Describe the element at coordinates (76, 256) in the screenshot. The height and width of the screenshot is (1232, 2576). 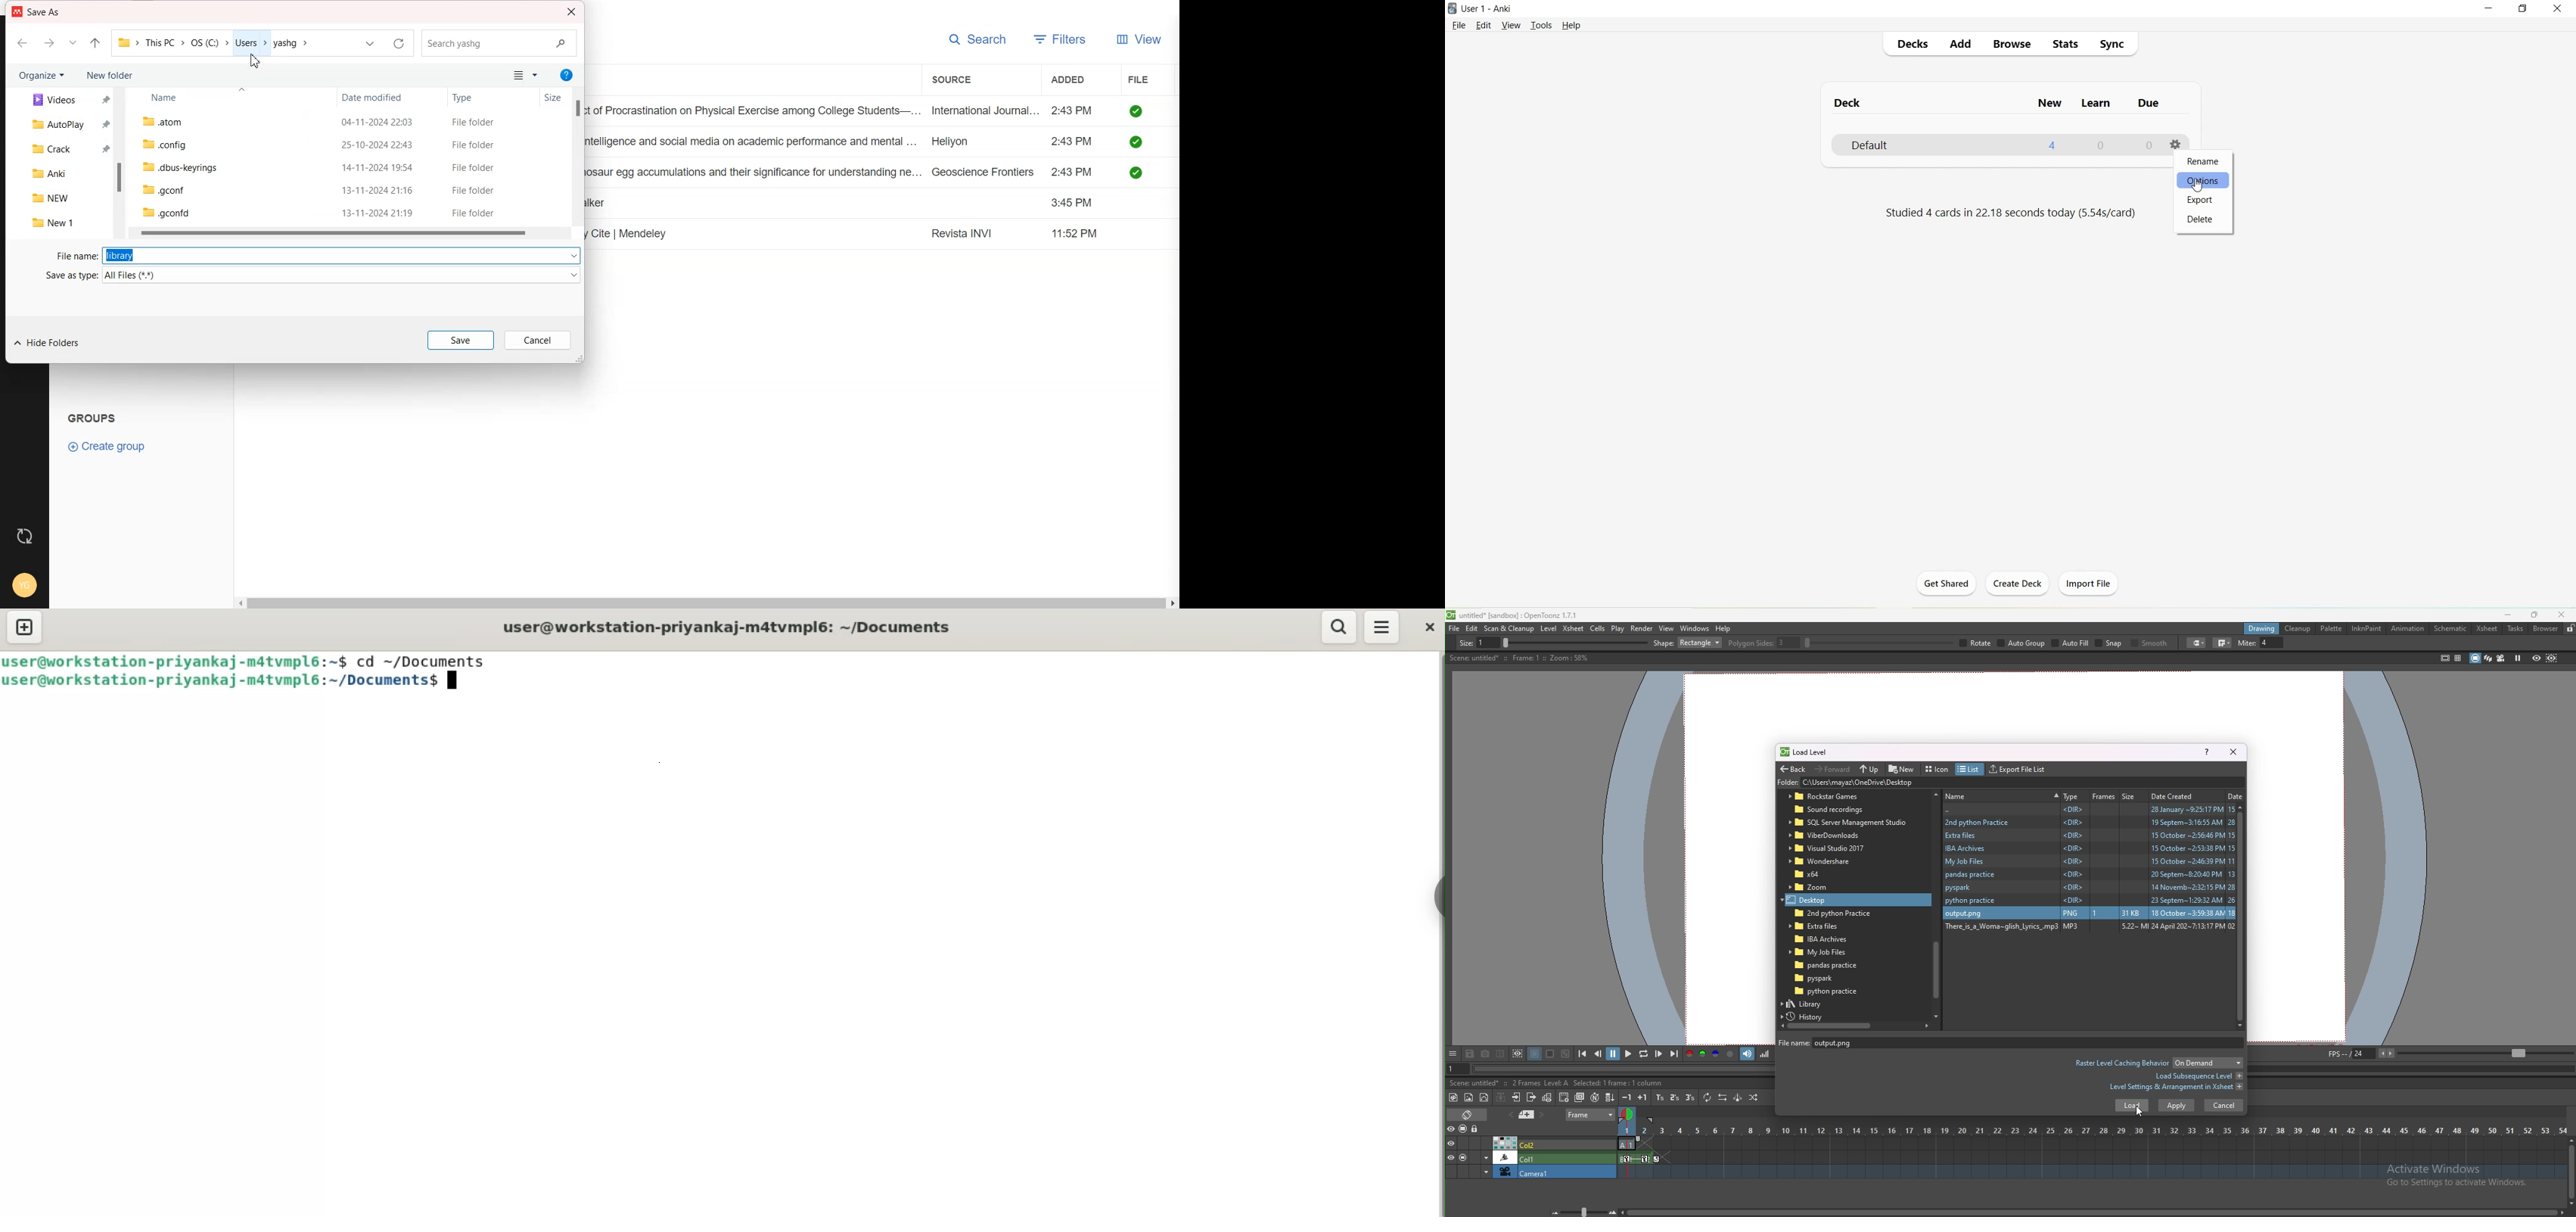
I see `File name:` at that location.